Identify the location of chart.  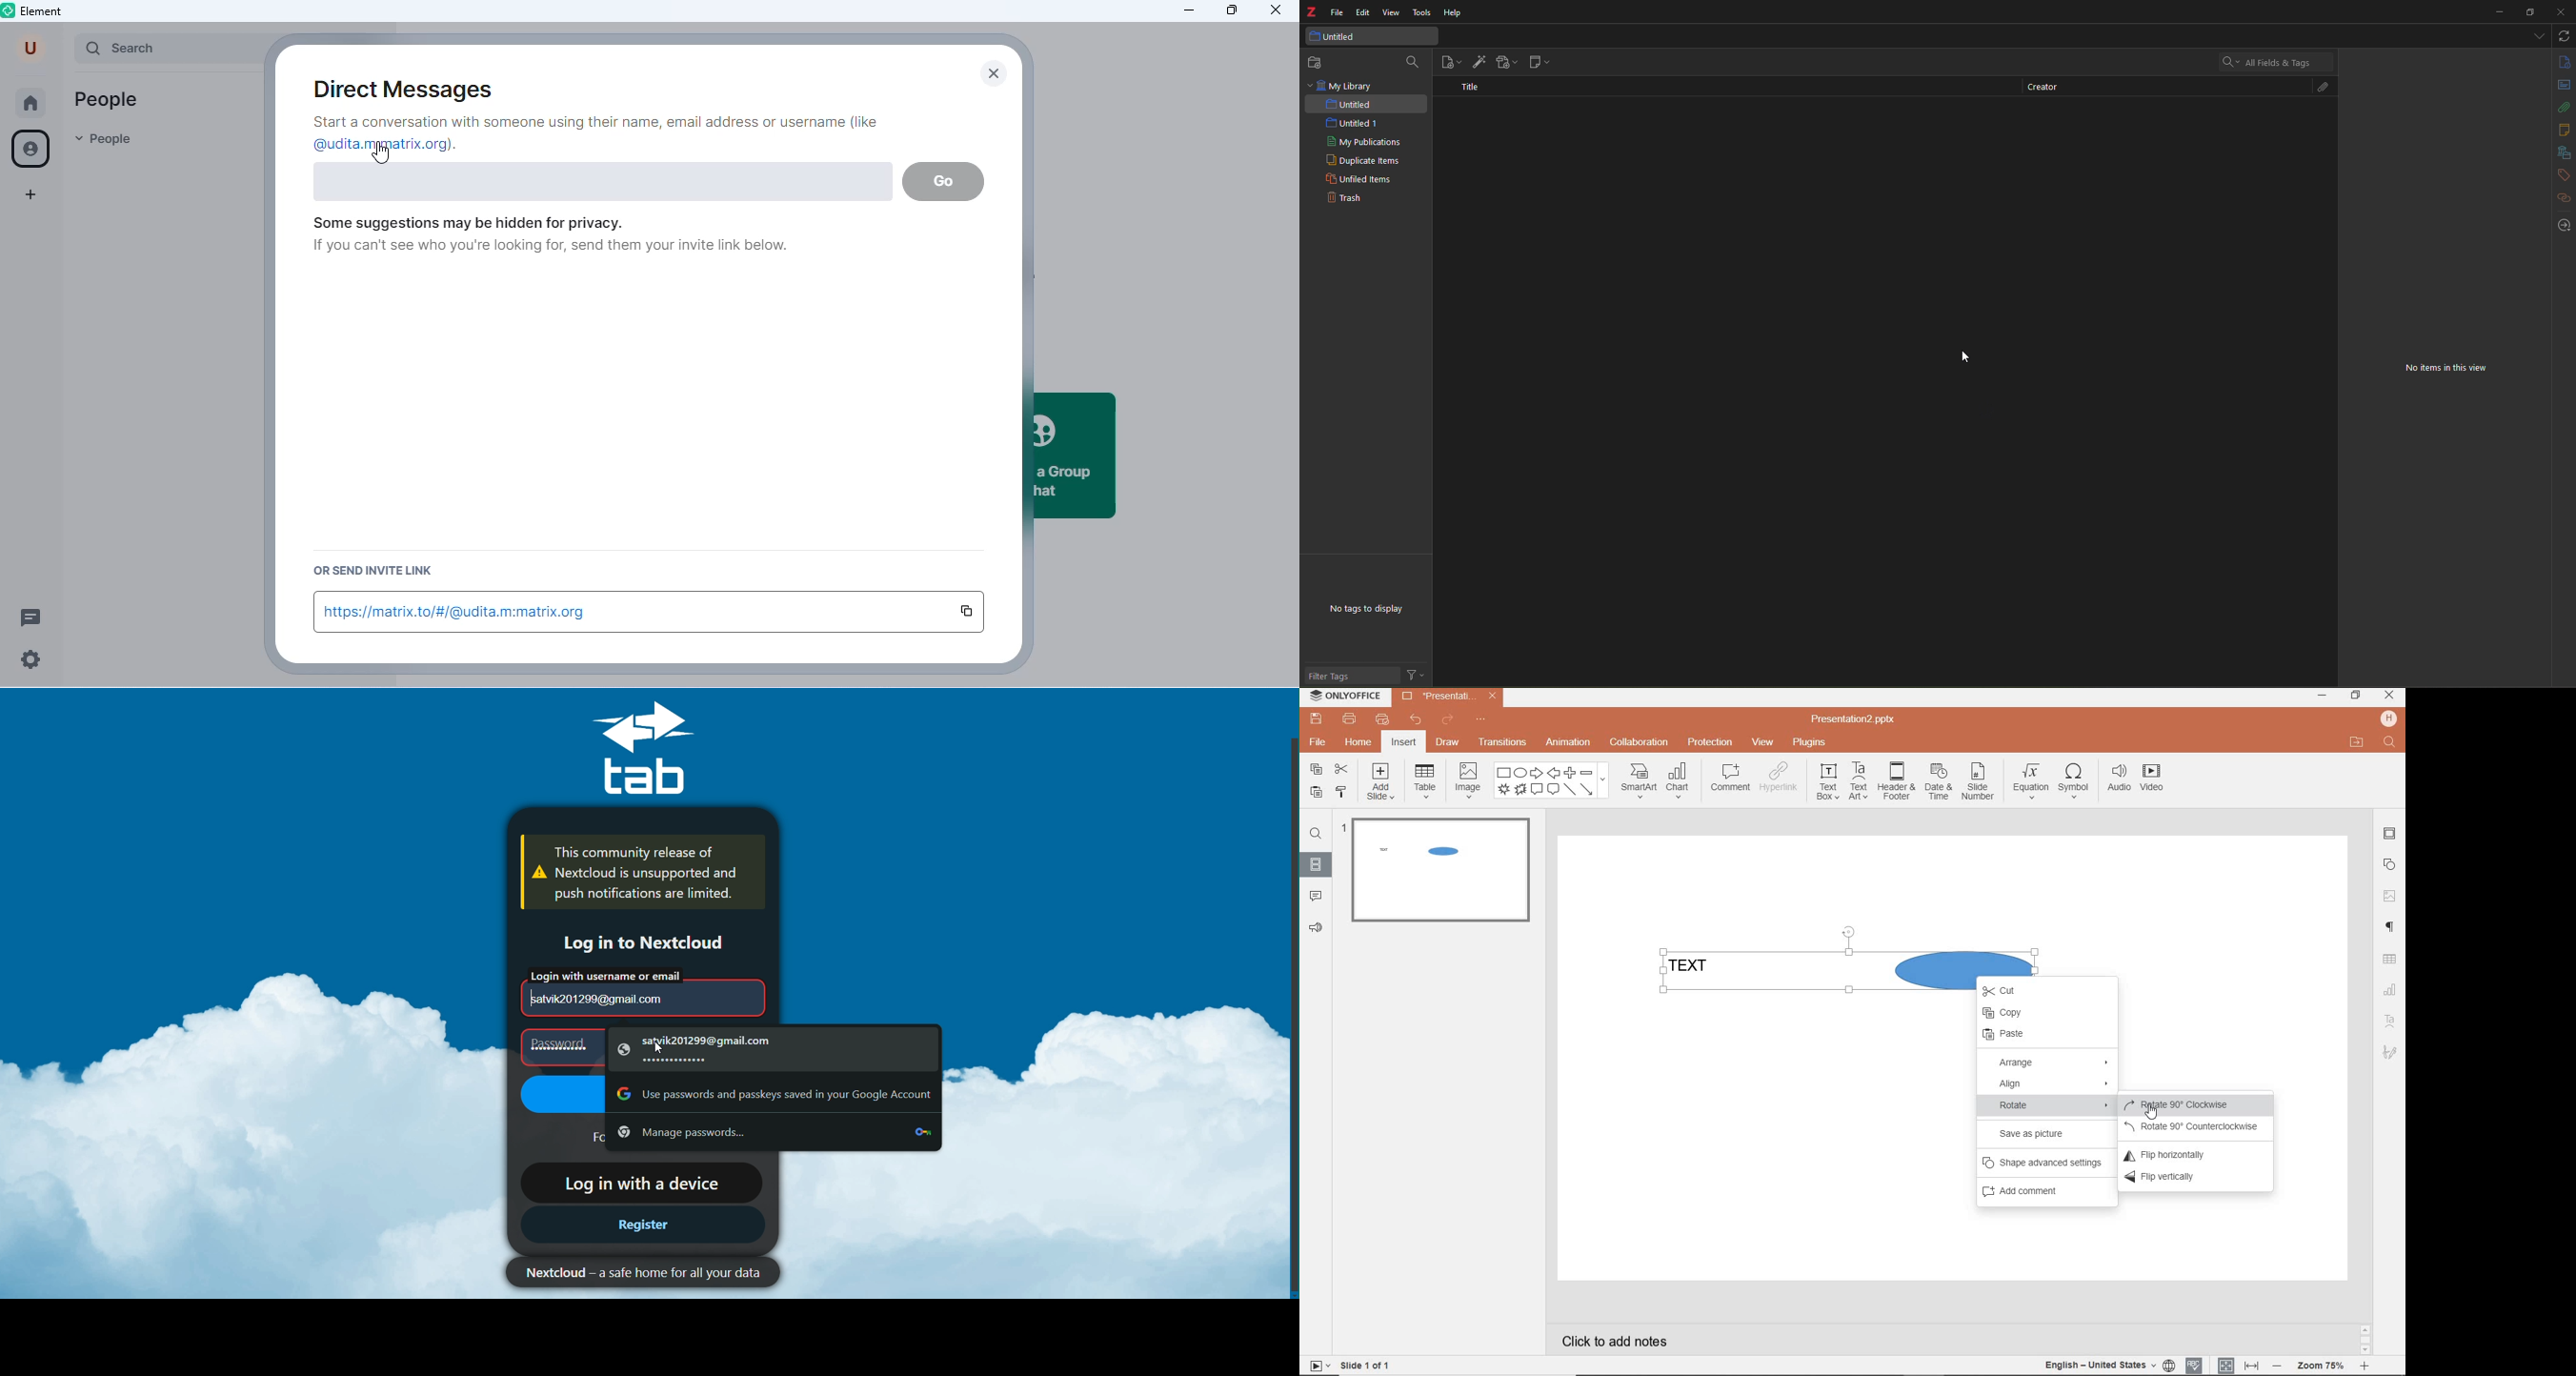
(1681, 780).